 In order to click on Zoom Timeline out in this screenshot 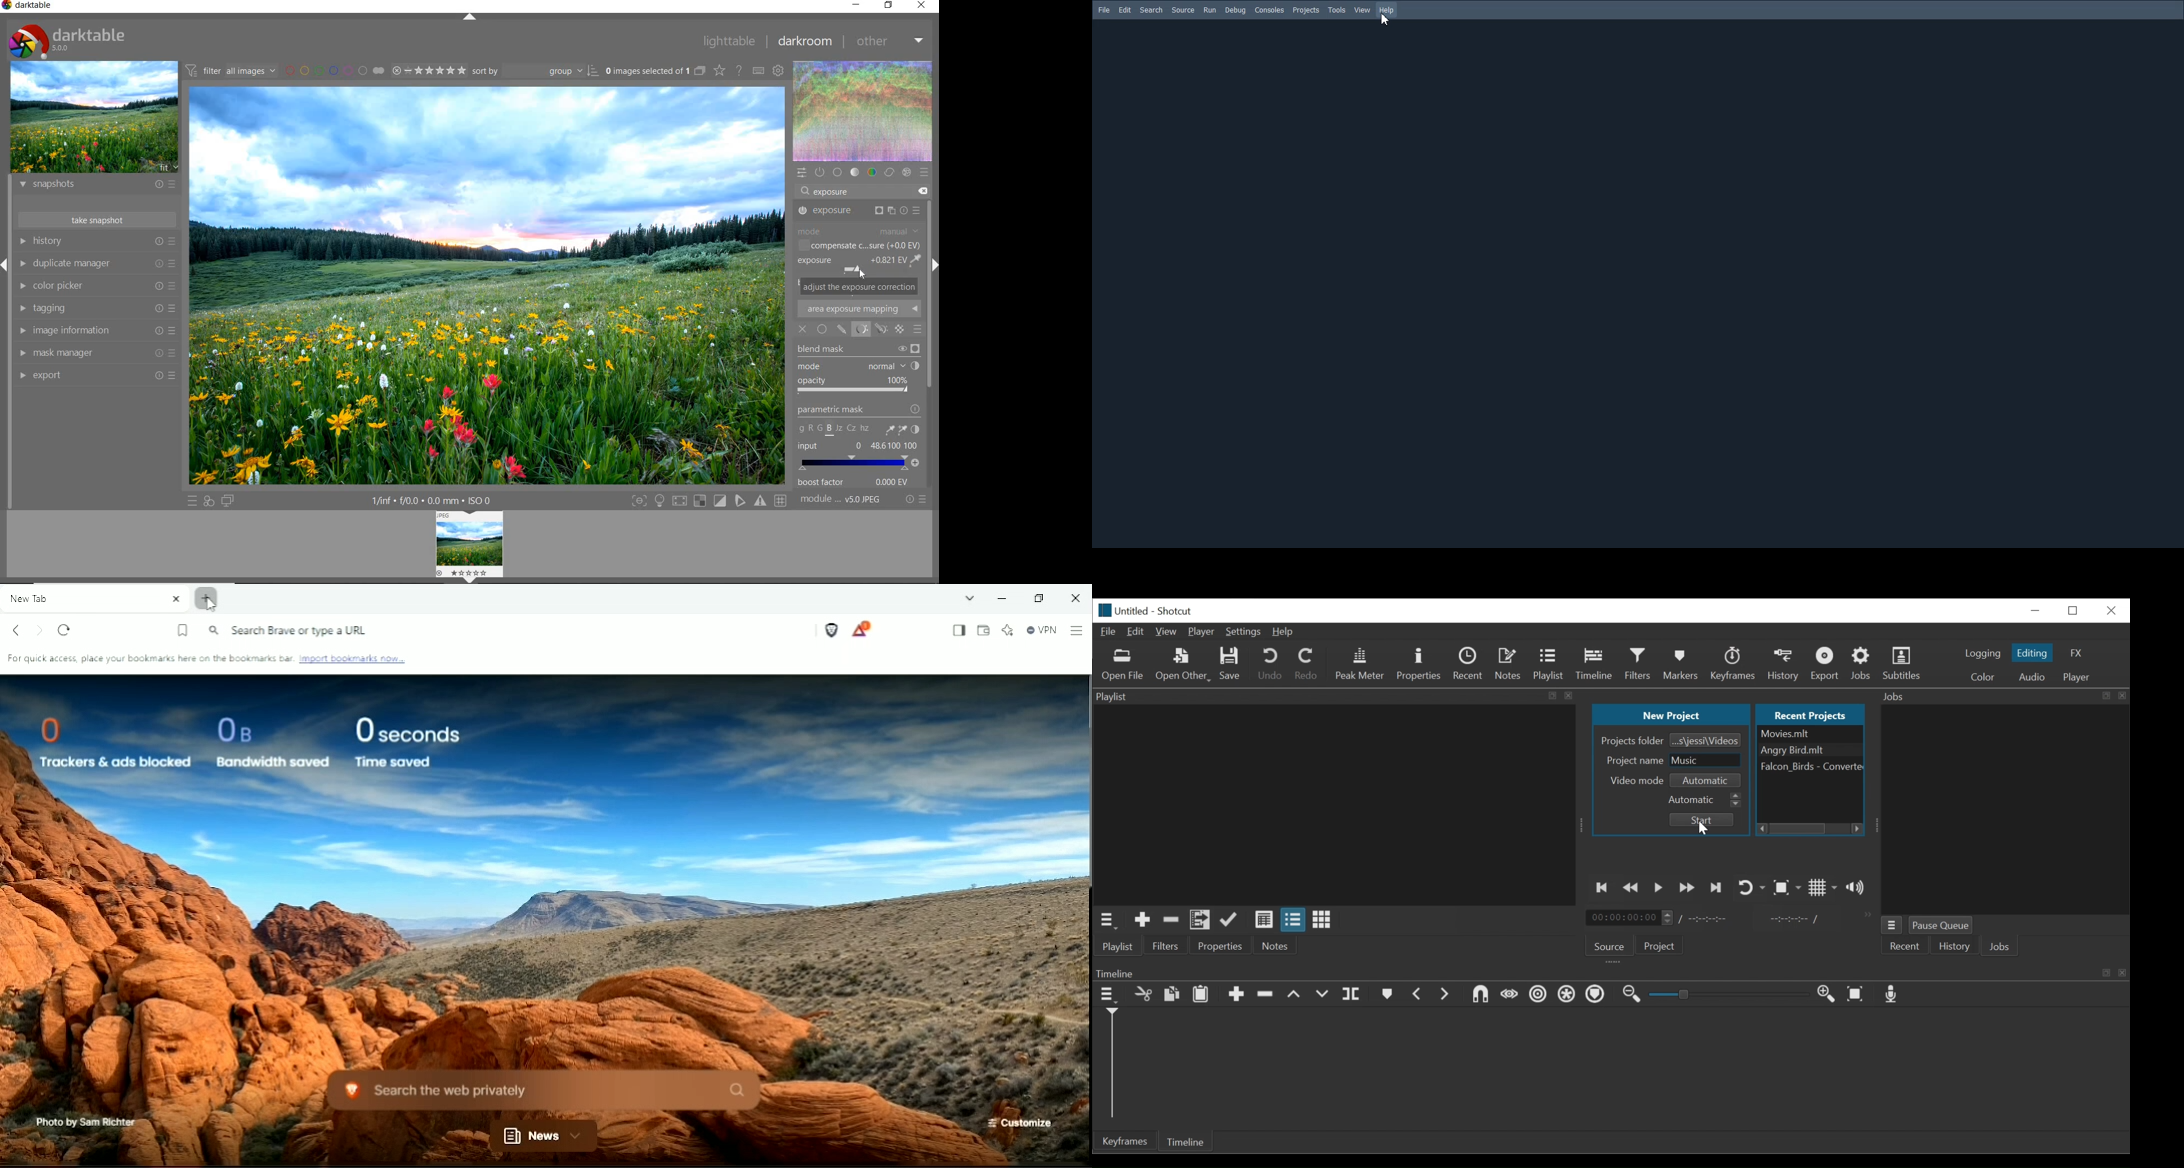, I will do `click(1631, 994)`.